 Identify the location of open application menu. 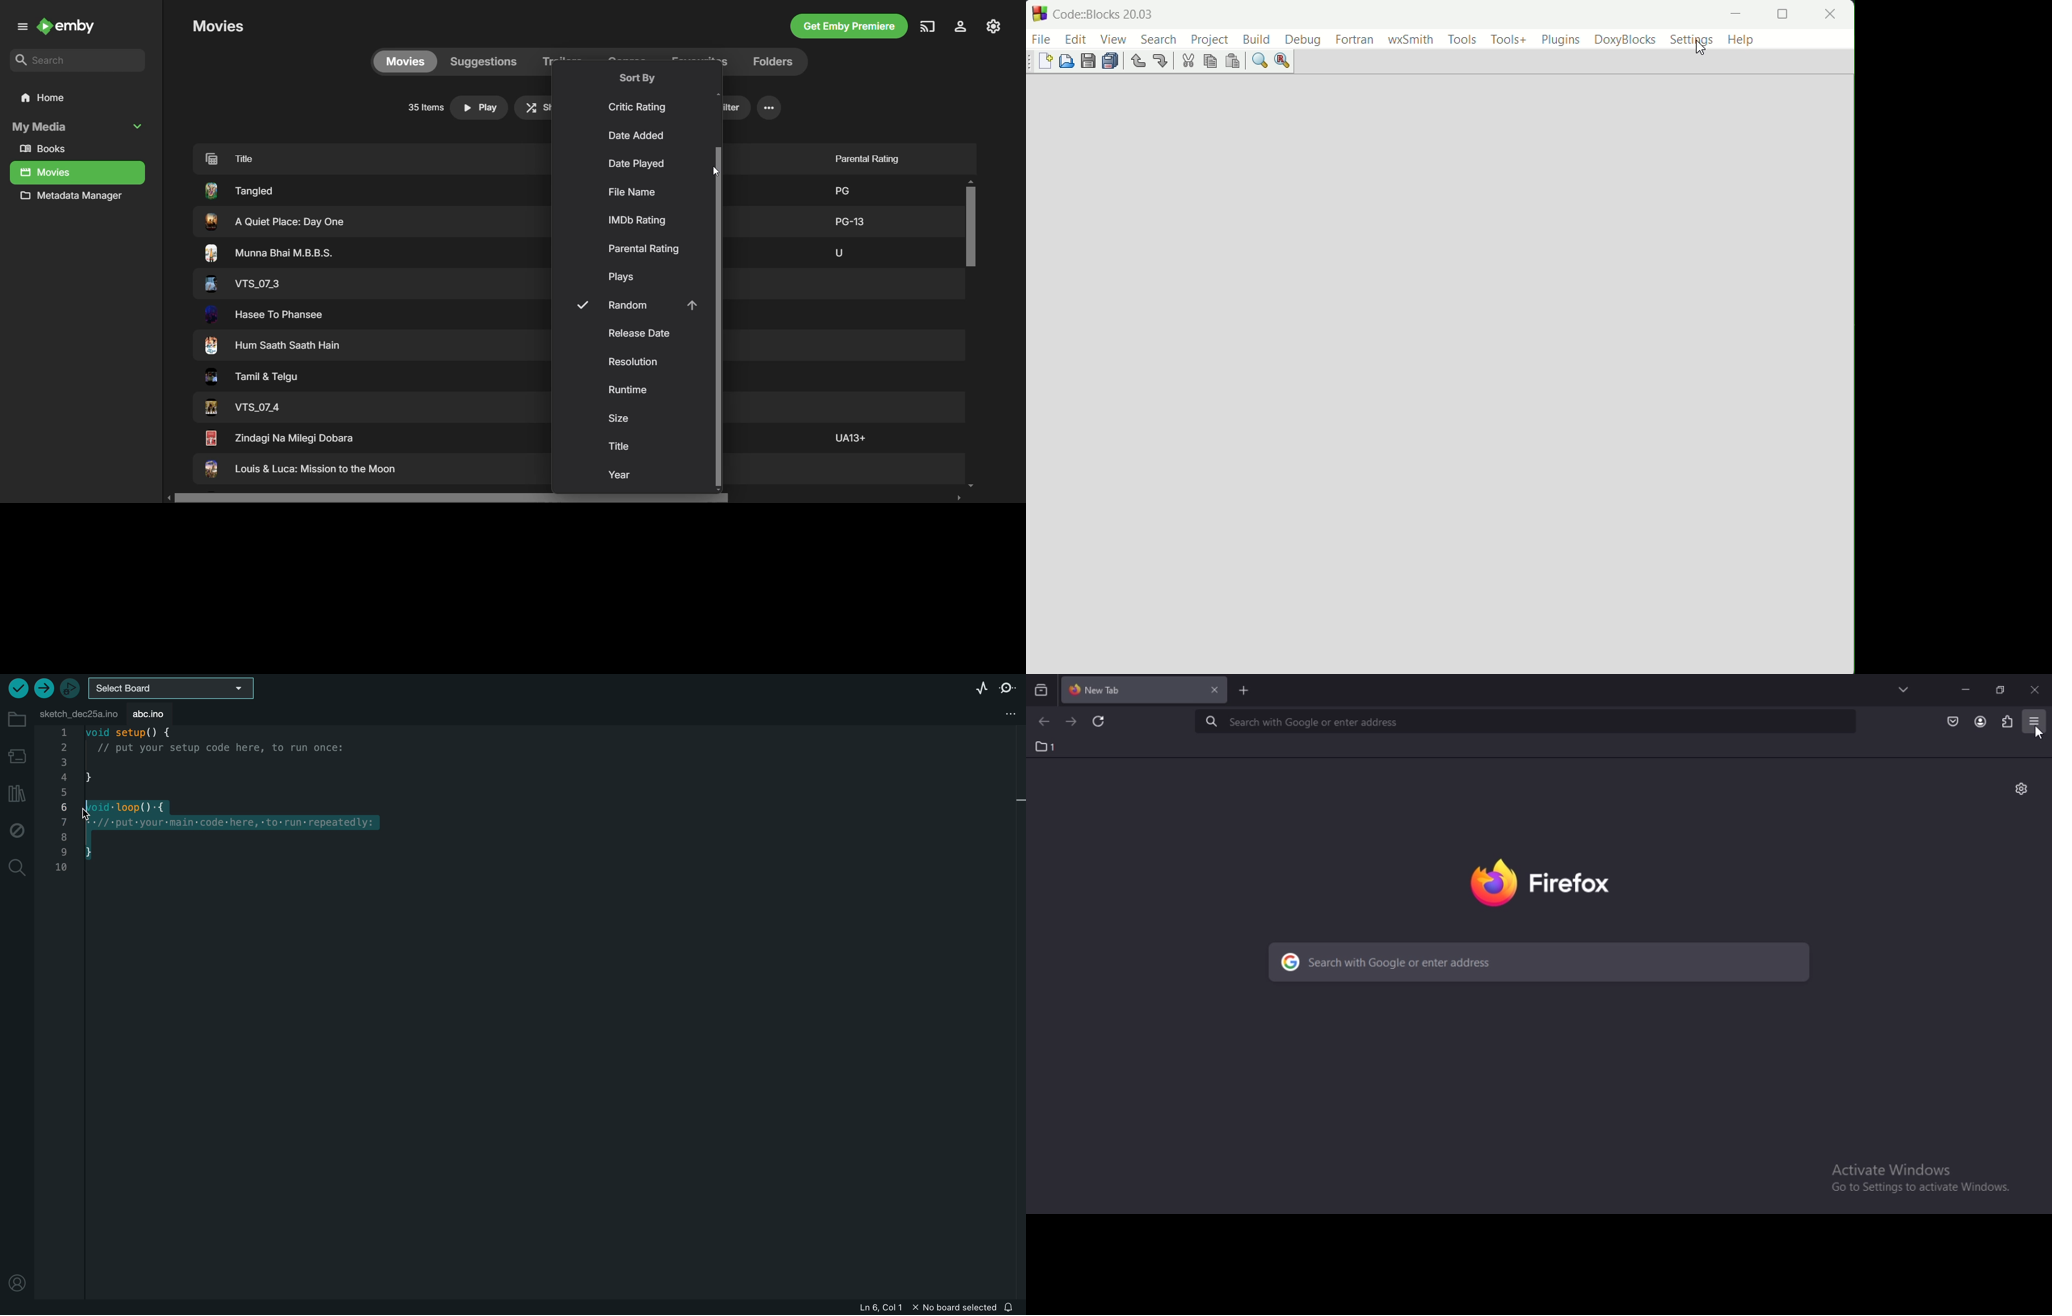
(2034, 720).